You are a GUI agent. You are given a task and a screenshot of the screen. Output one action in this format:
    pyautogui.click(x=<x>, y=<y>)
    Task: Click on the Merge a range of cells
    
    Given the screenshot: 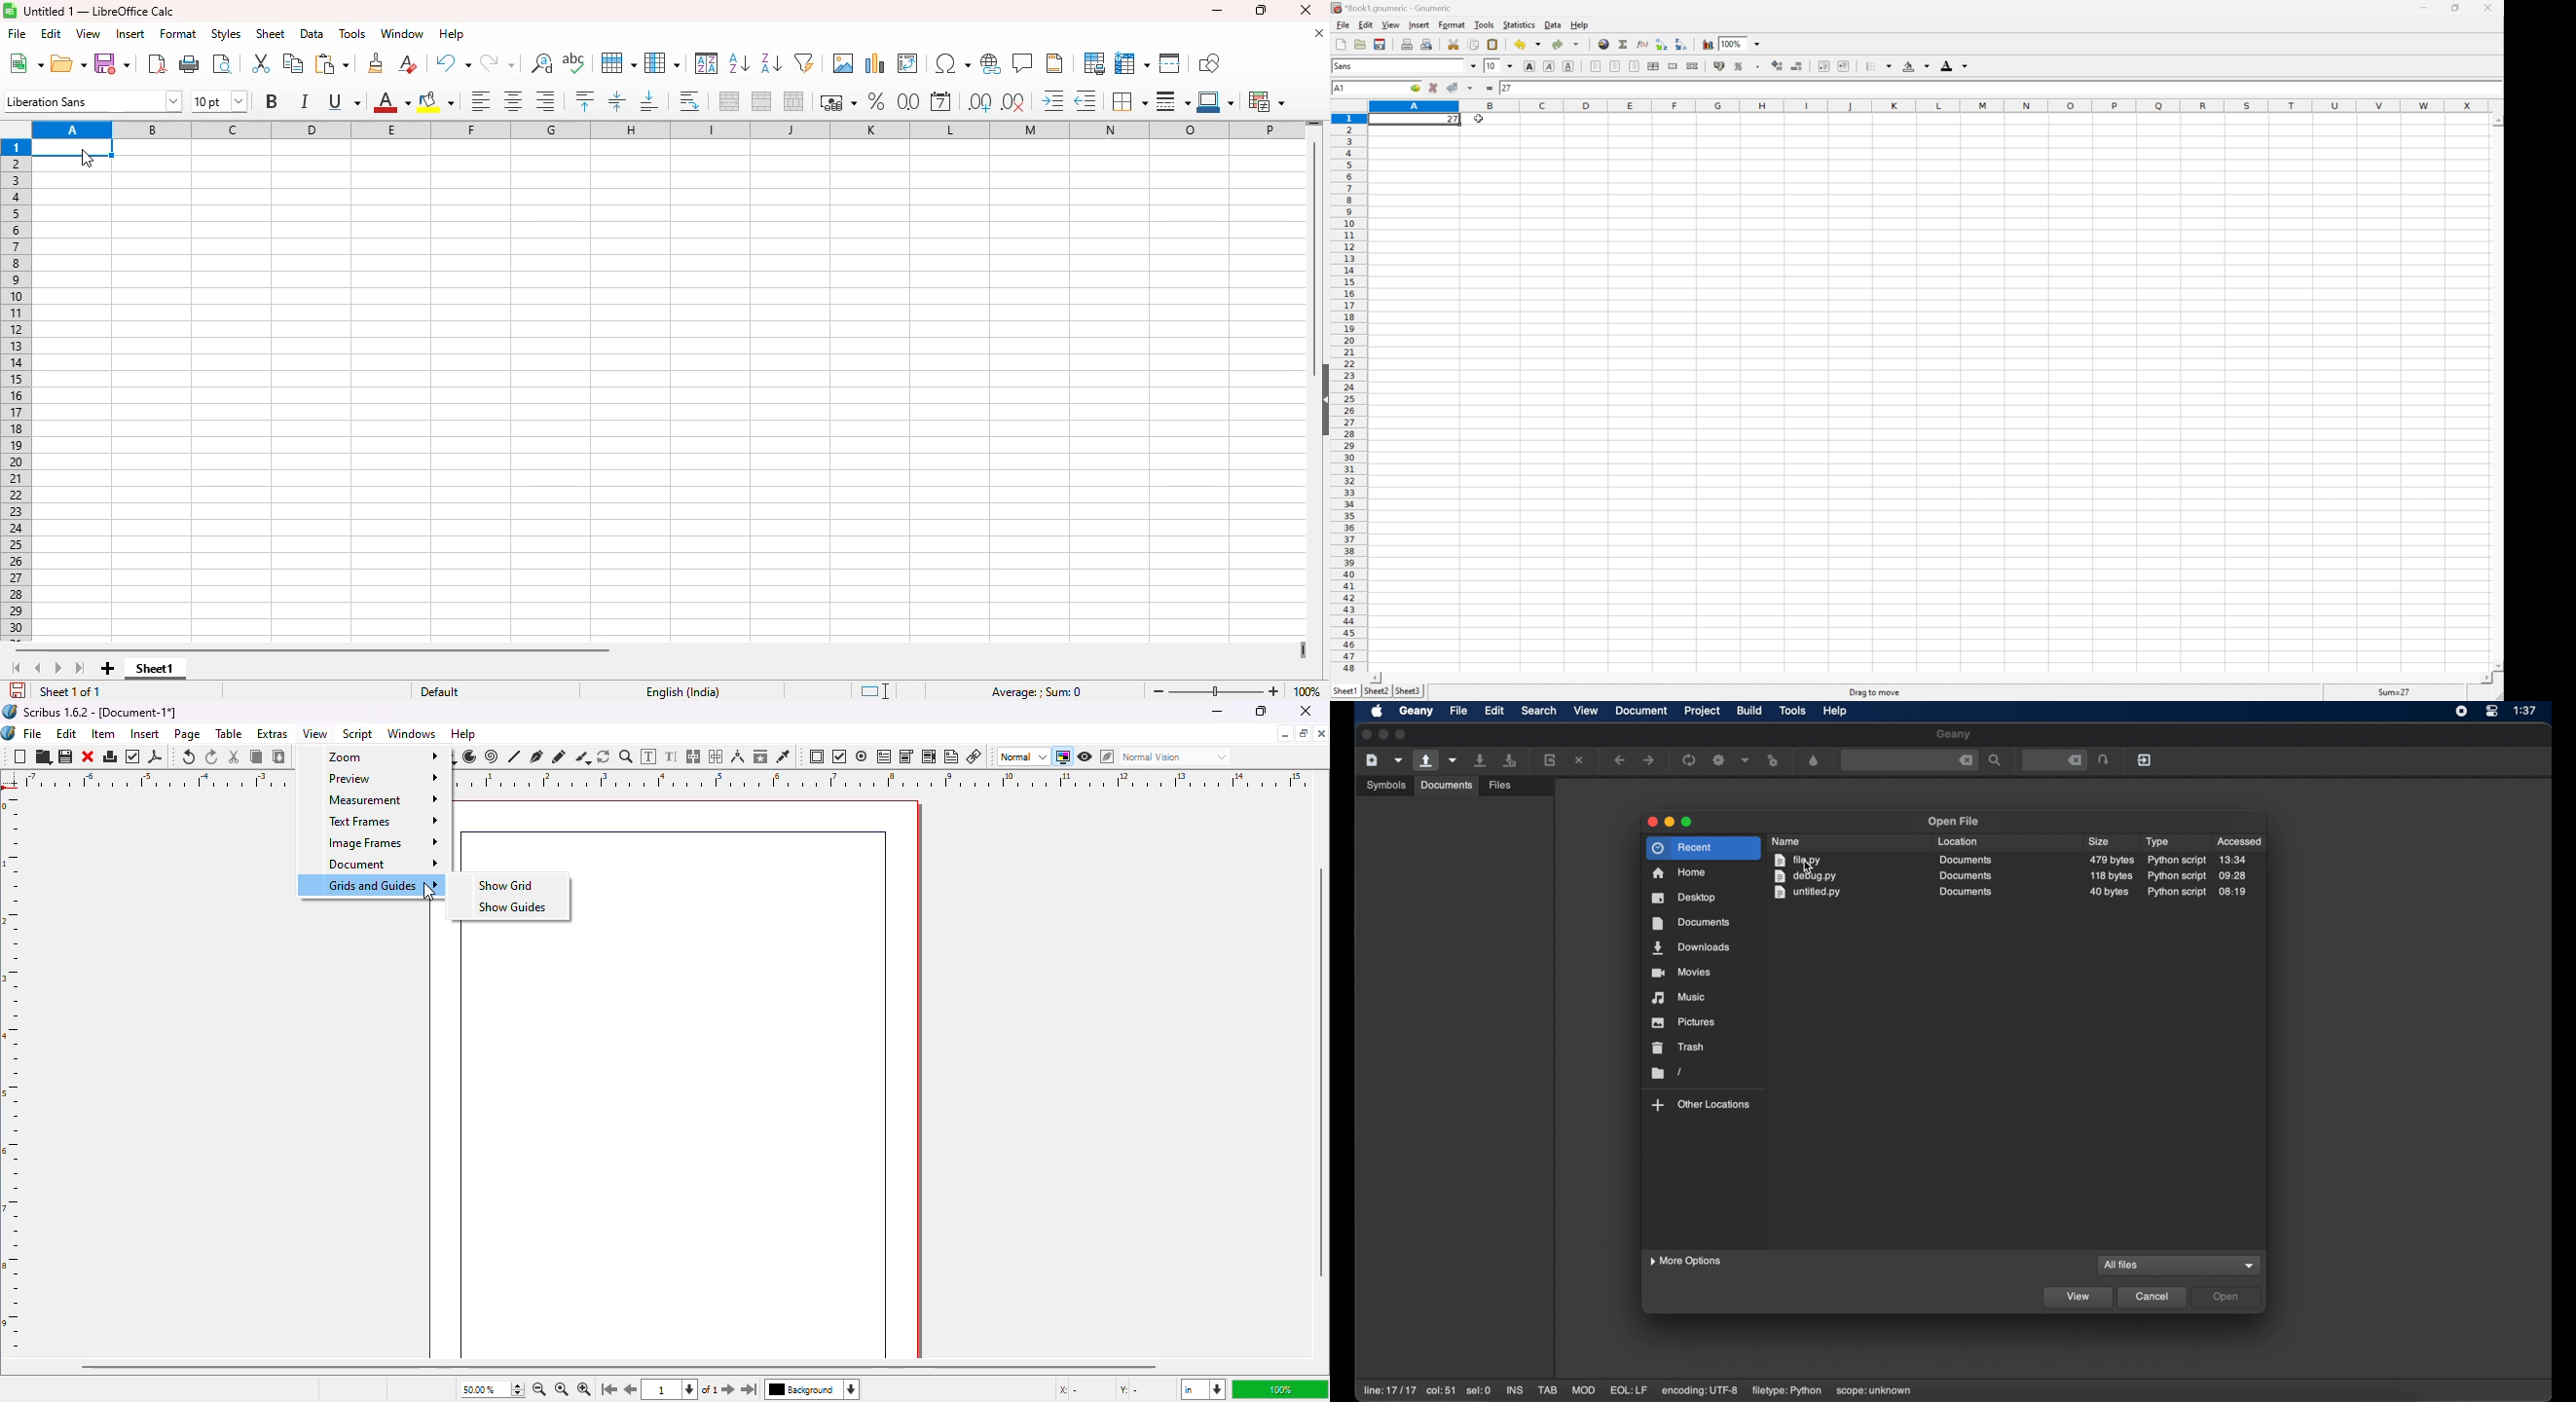 What is the action you would take?
    pyautogui.click(x=1671, y=67)
    